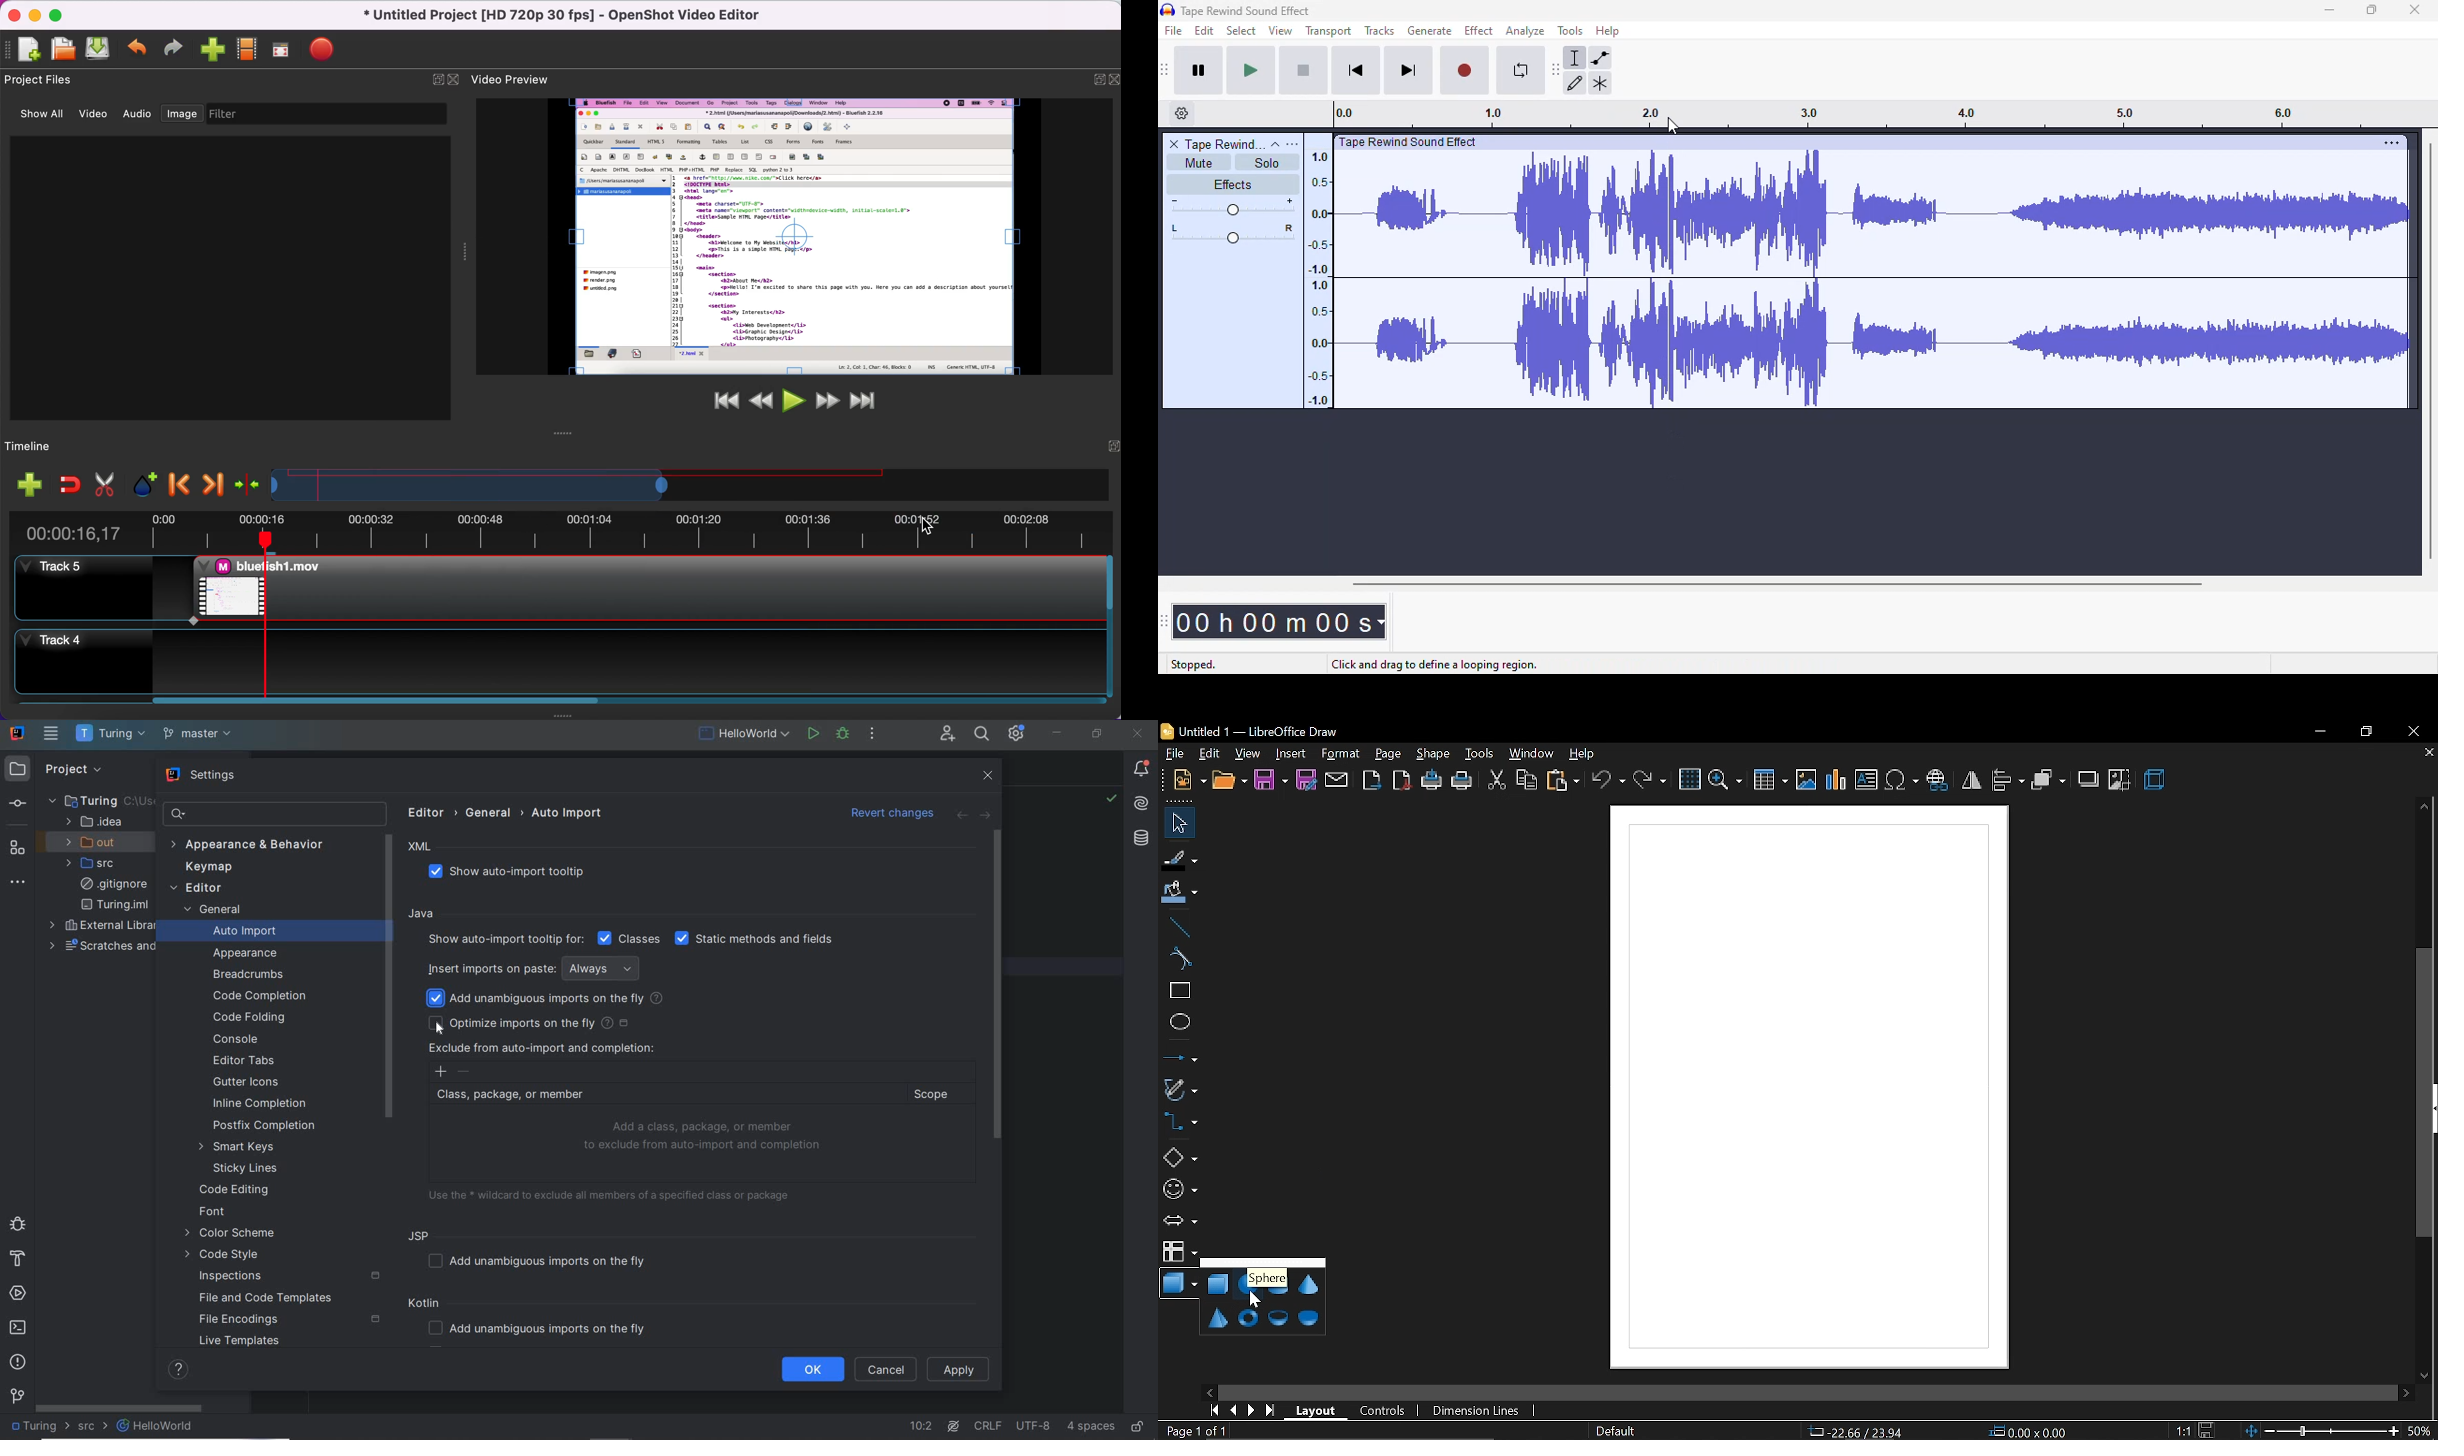 Image resolution: width=2464 pixels, height=1456 pixels. What do you see at coordinates (928, 528) in the screenshot?
I see `Cursor` at bounding box center [928, 528].